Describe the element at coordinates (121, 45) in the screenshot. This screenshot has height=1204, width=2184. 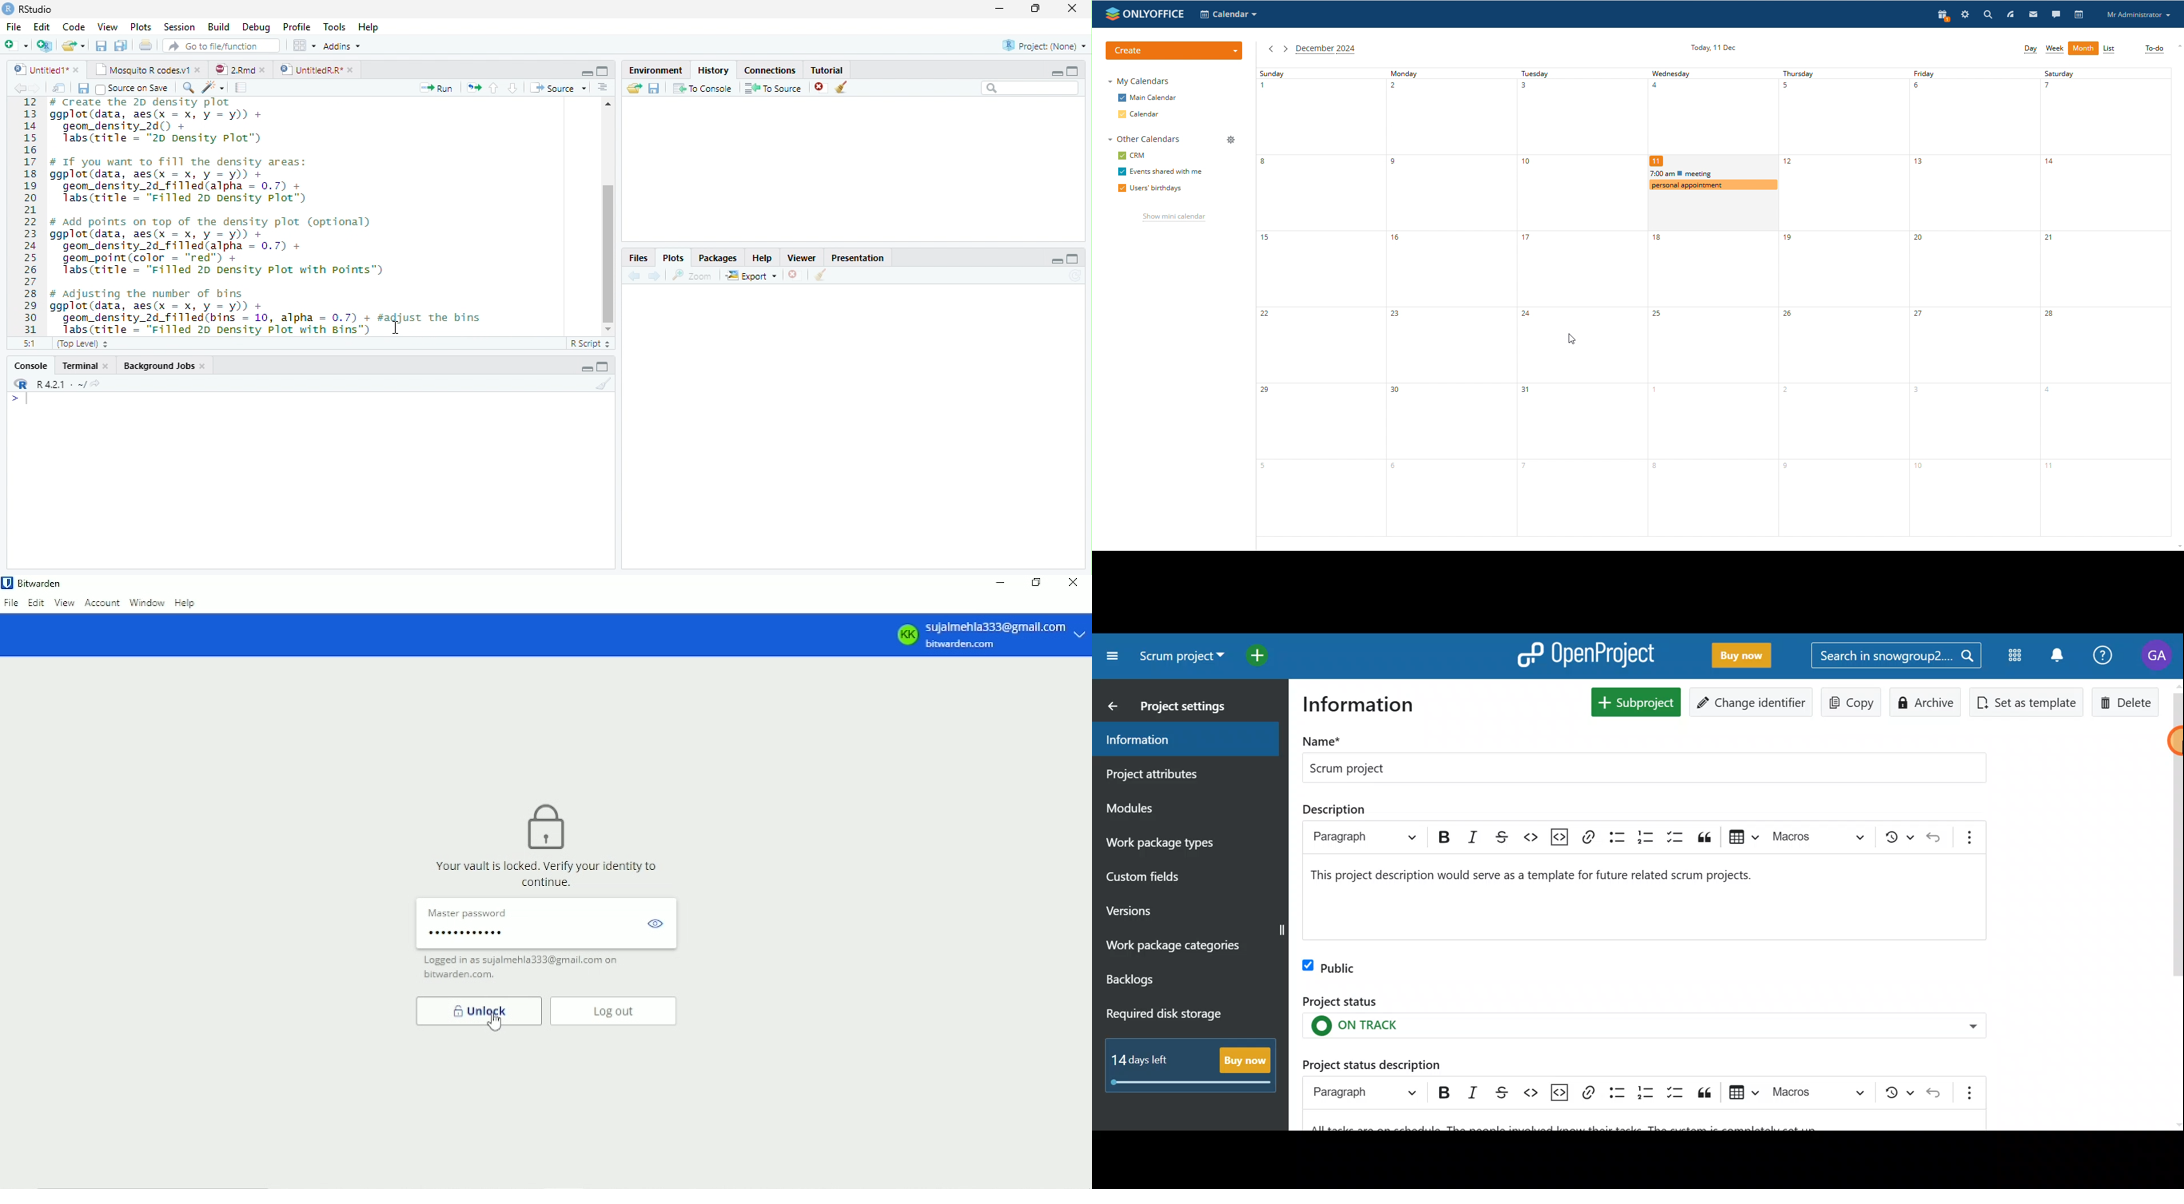
I see `save all open document` at that location.